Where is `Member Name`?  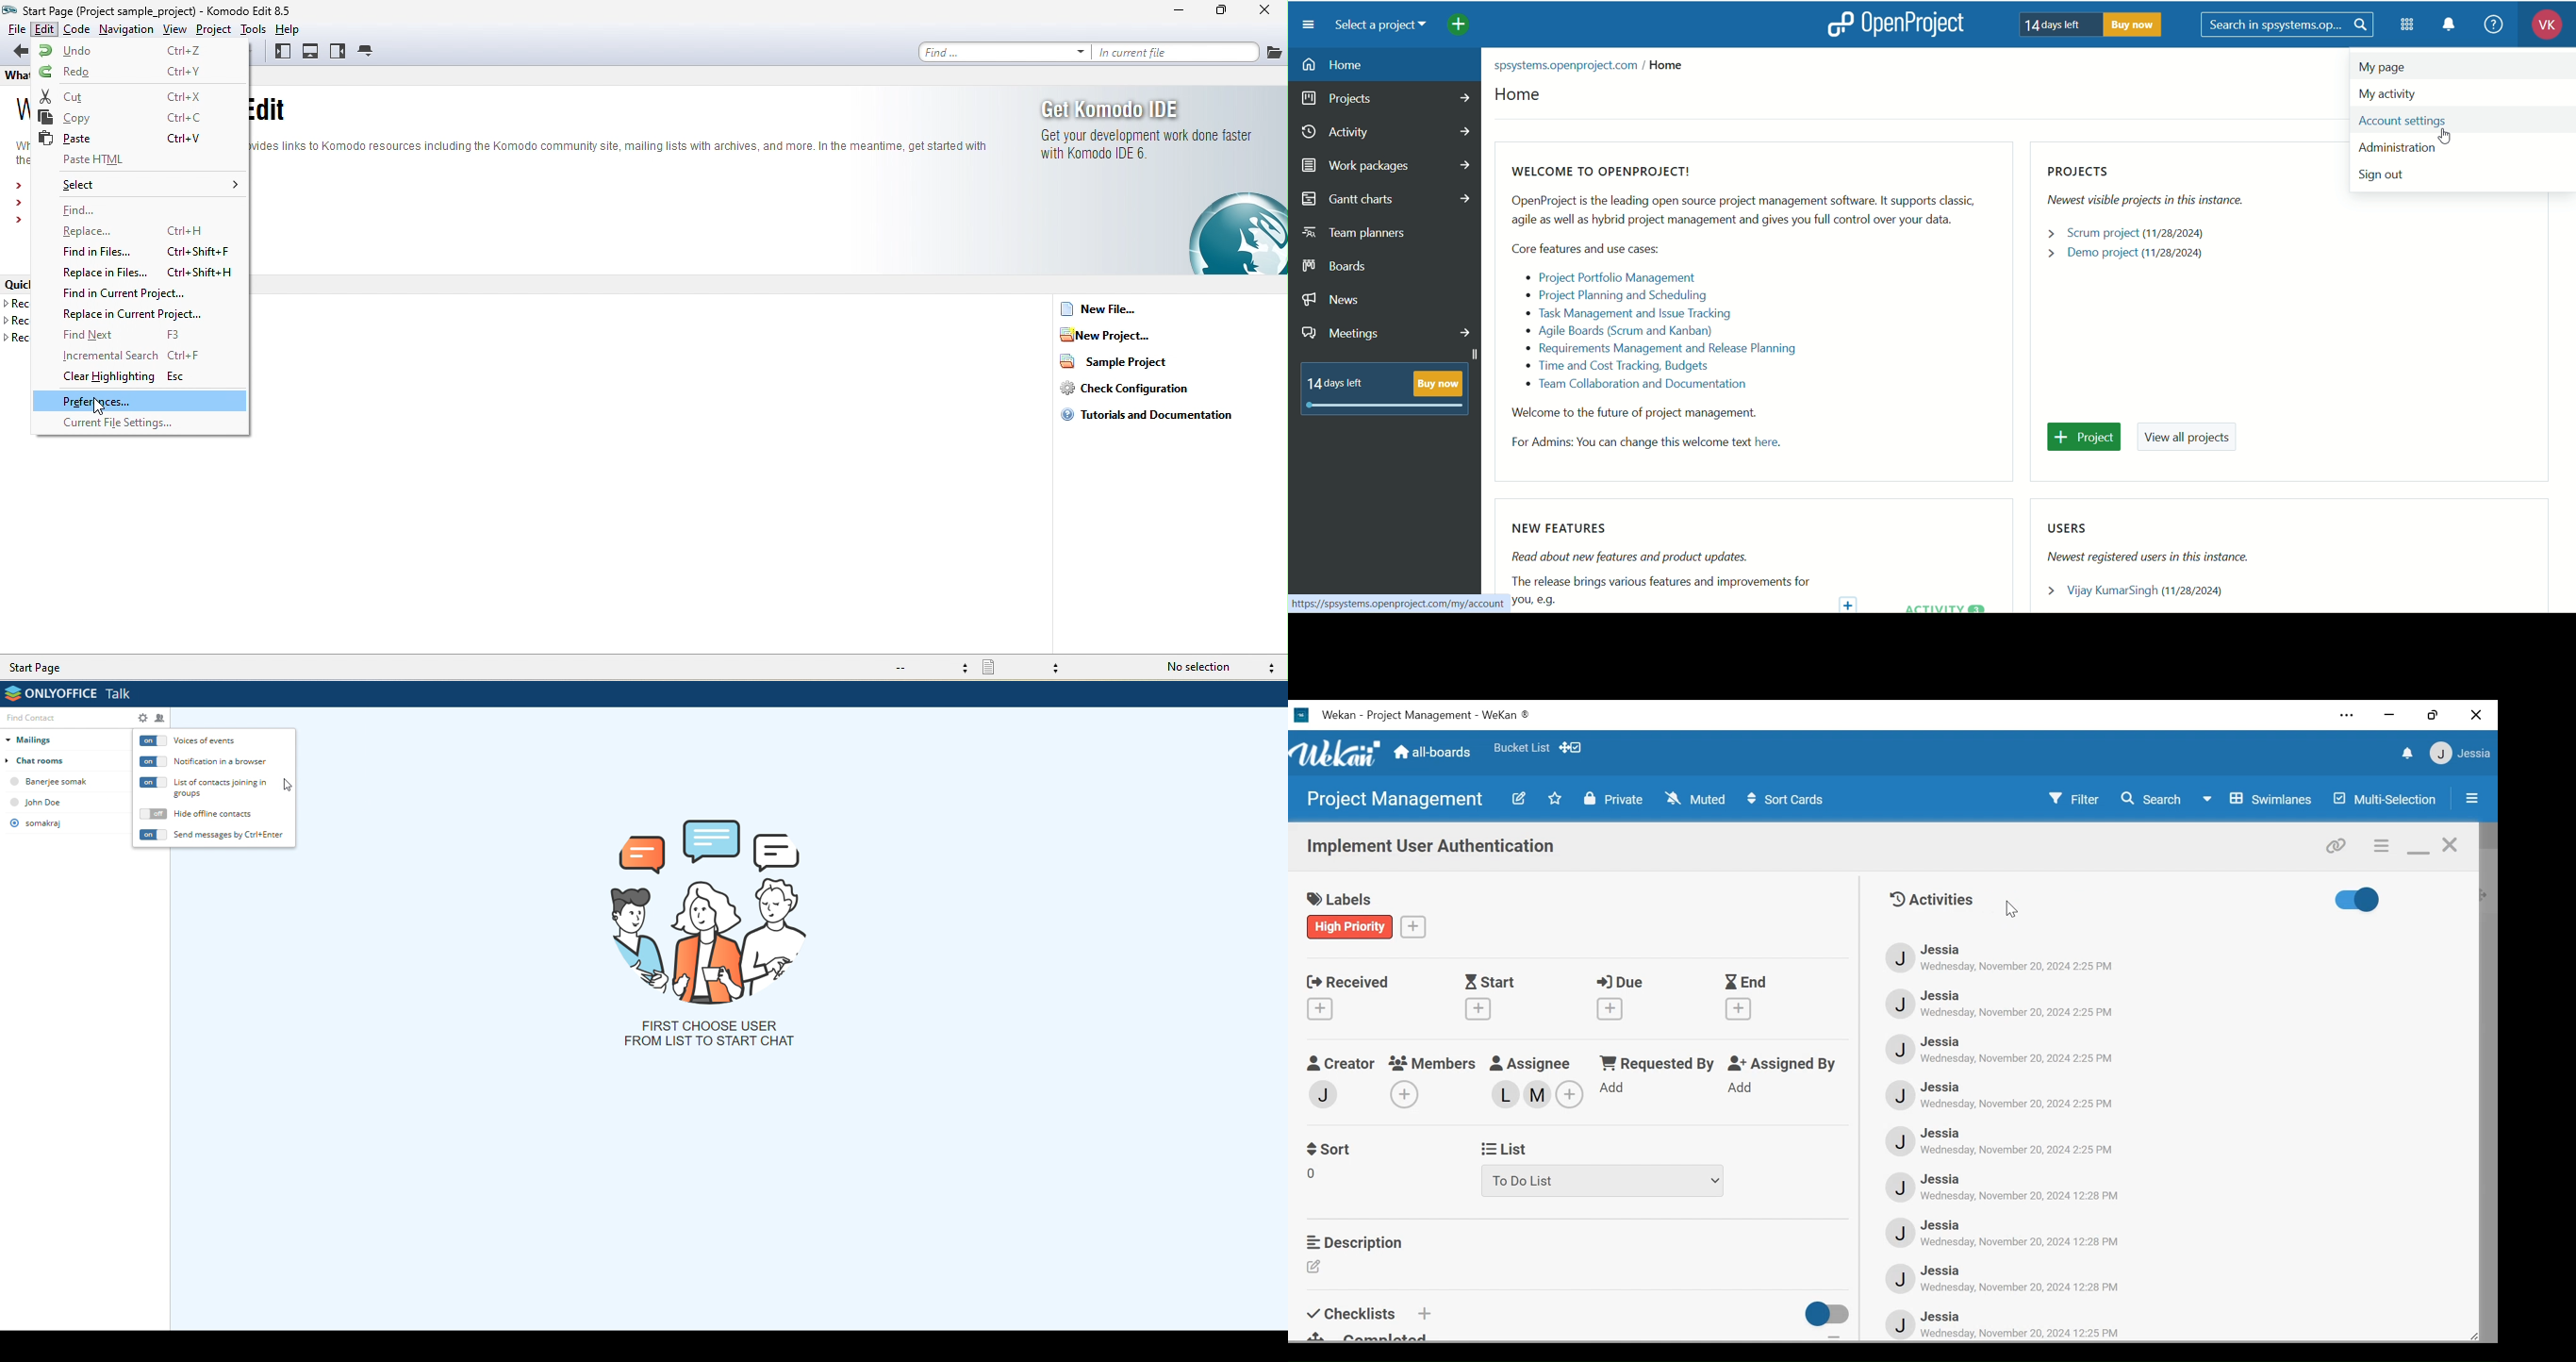
Member Name is located at coordinates (1941, 996).